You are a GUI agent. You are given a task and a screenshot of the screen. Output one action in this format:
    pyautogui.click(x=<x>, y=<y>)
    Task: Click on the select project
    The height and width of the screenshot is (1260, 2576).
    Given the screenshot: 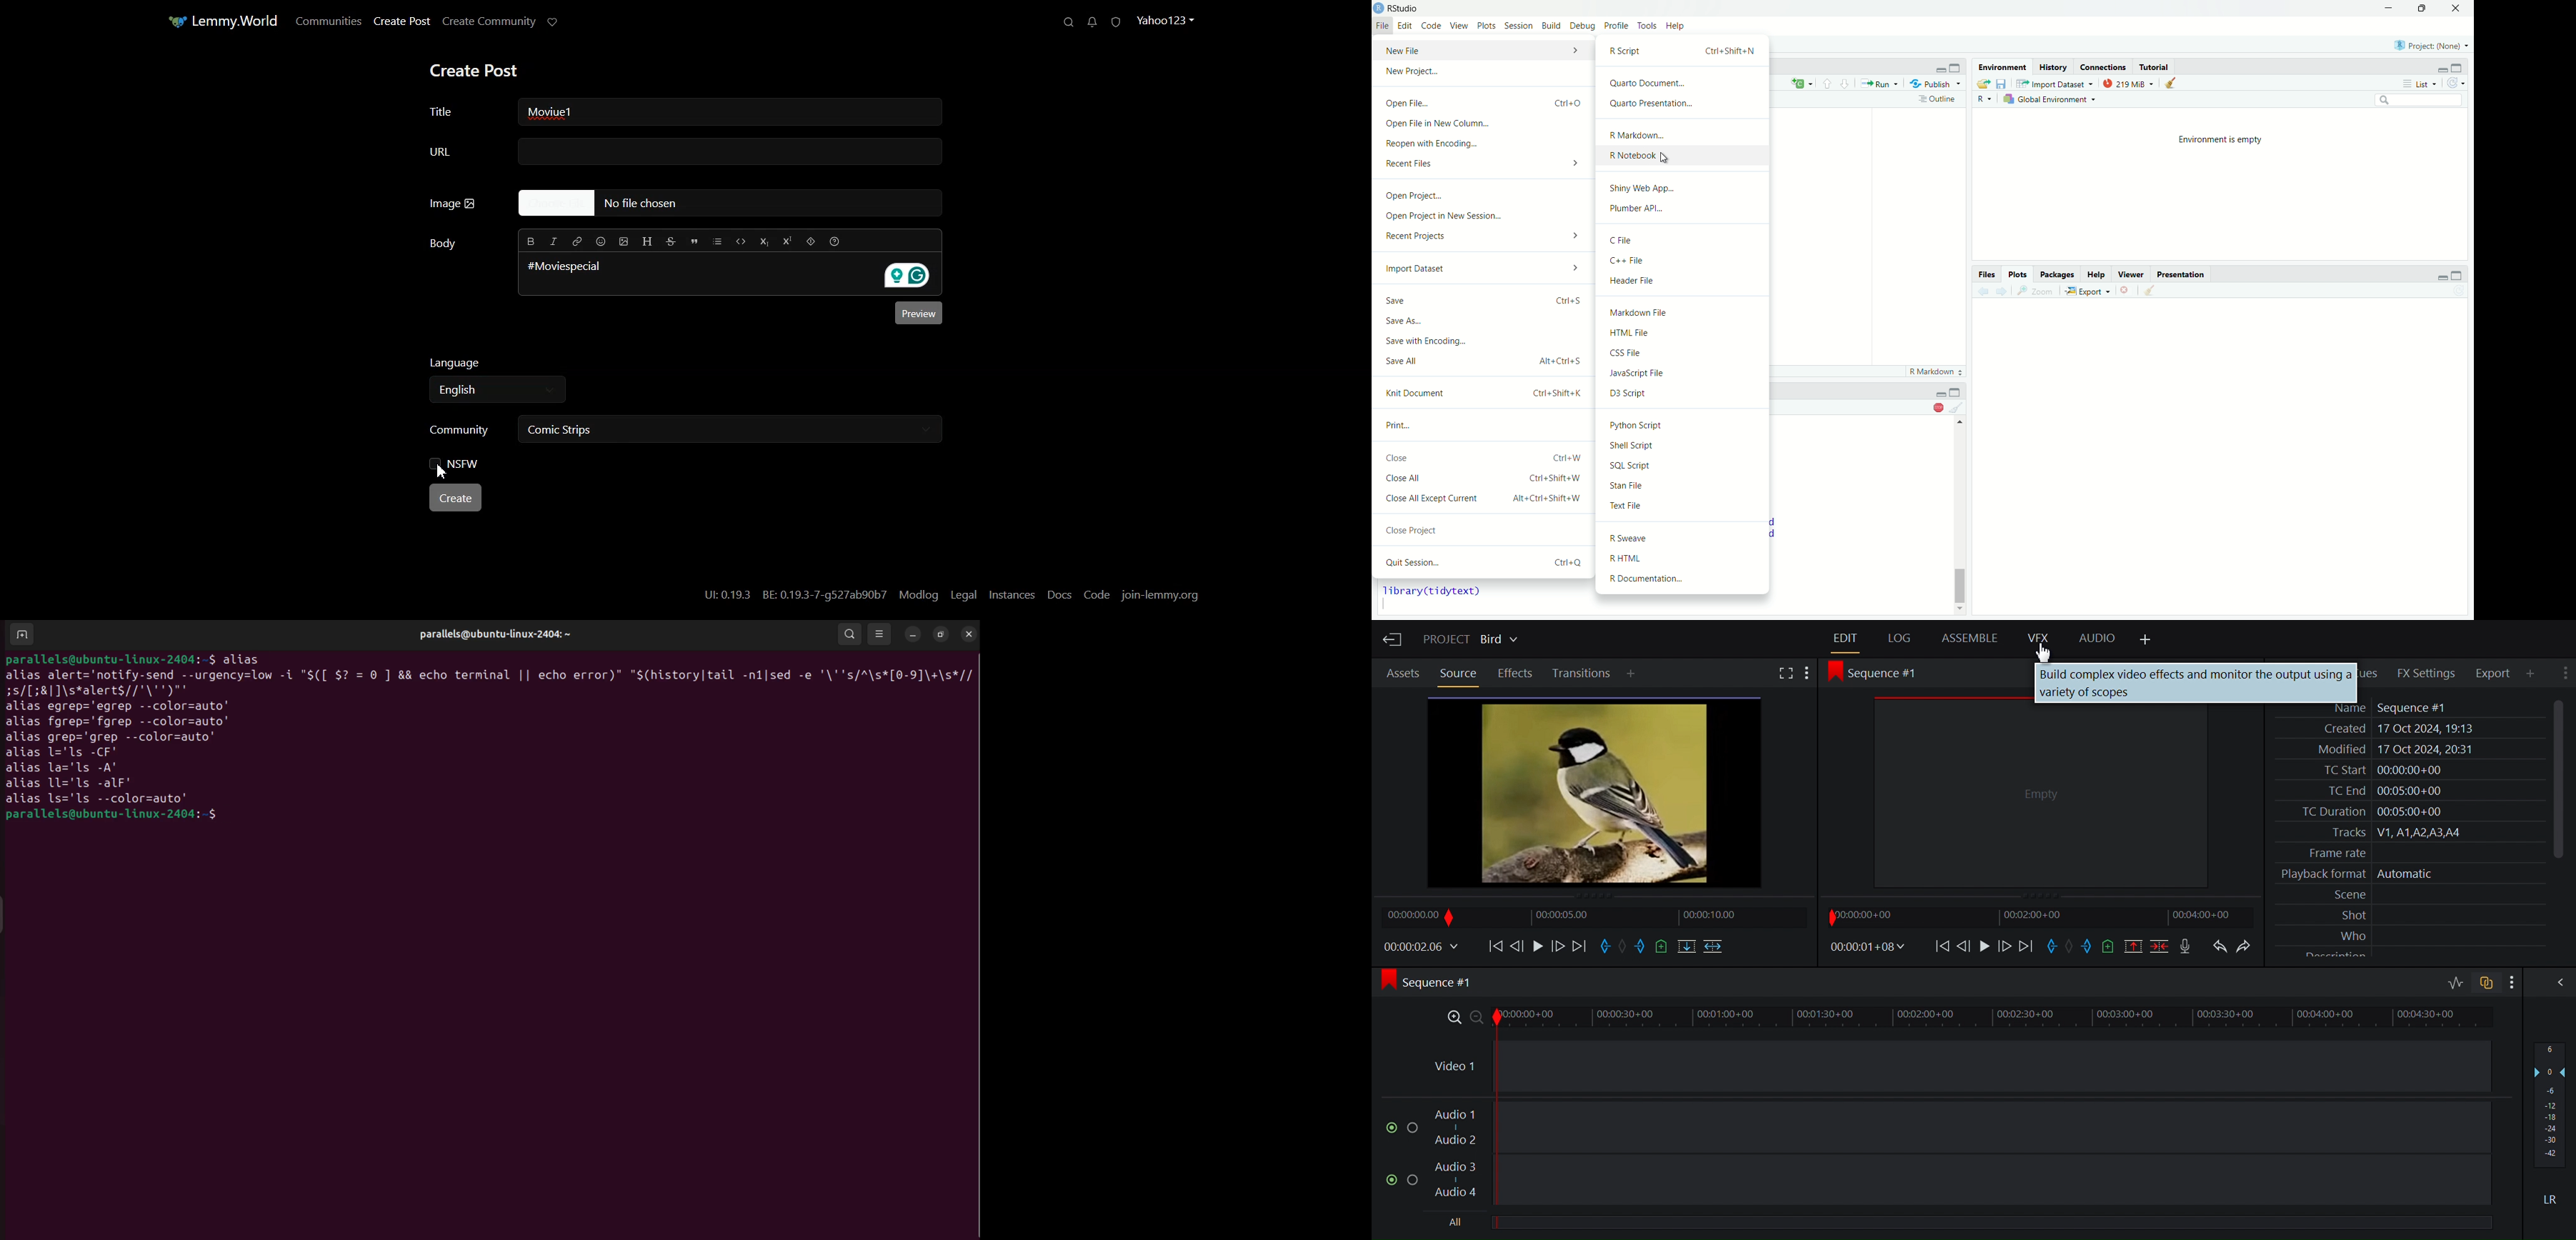 What is the action you would take?
    pyautogui.click(x=2431, y=45)
    